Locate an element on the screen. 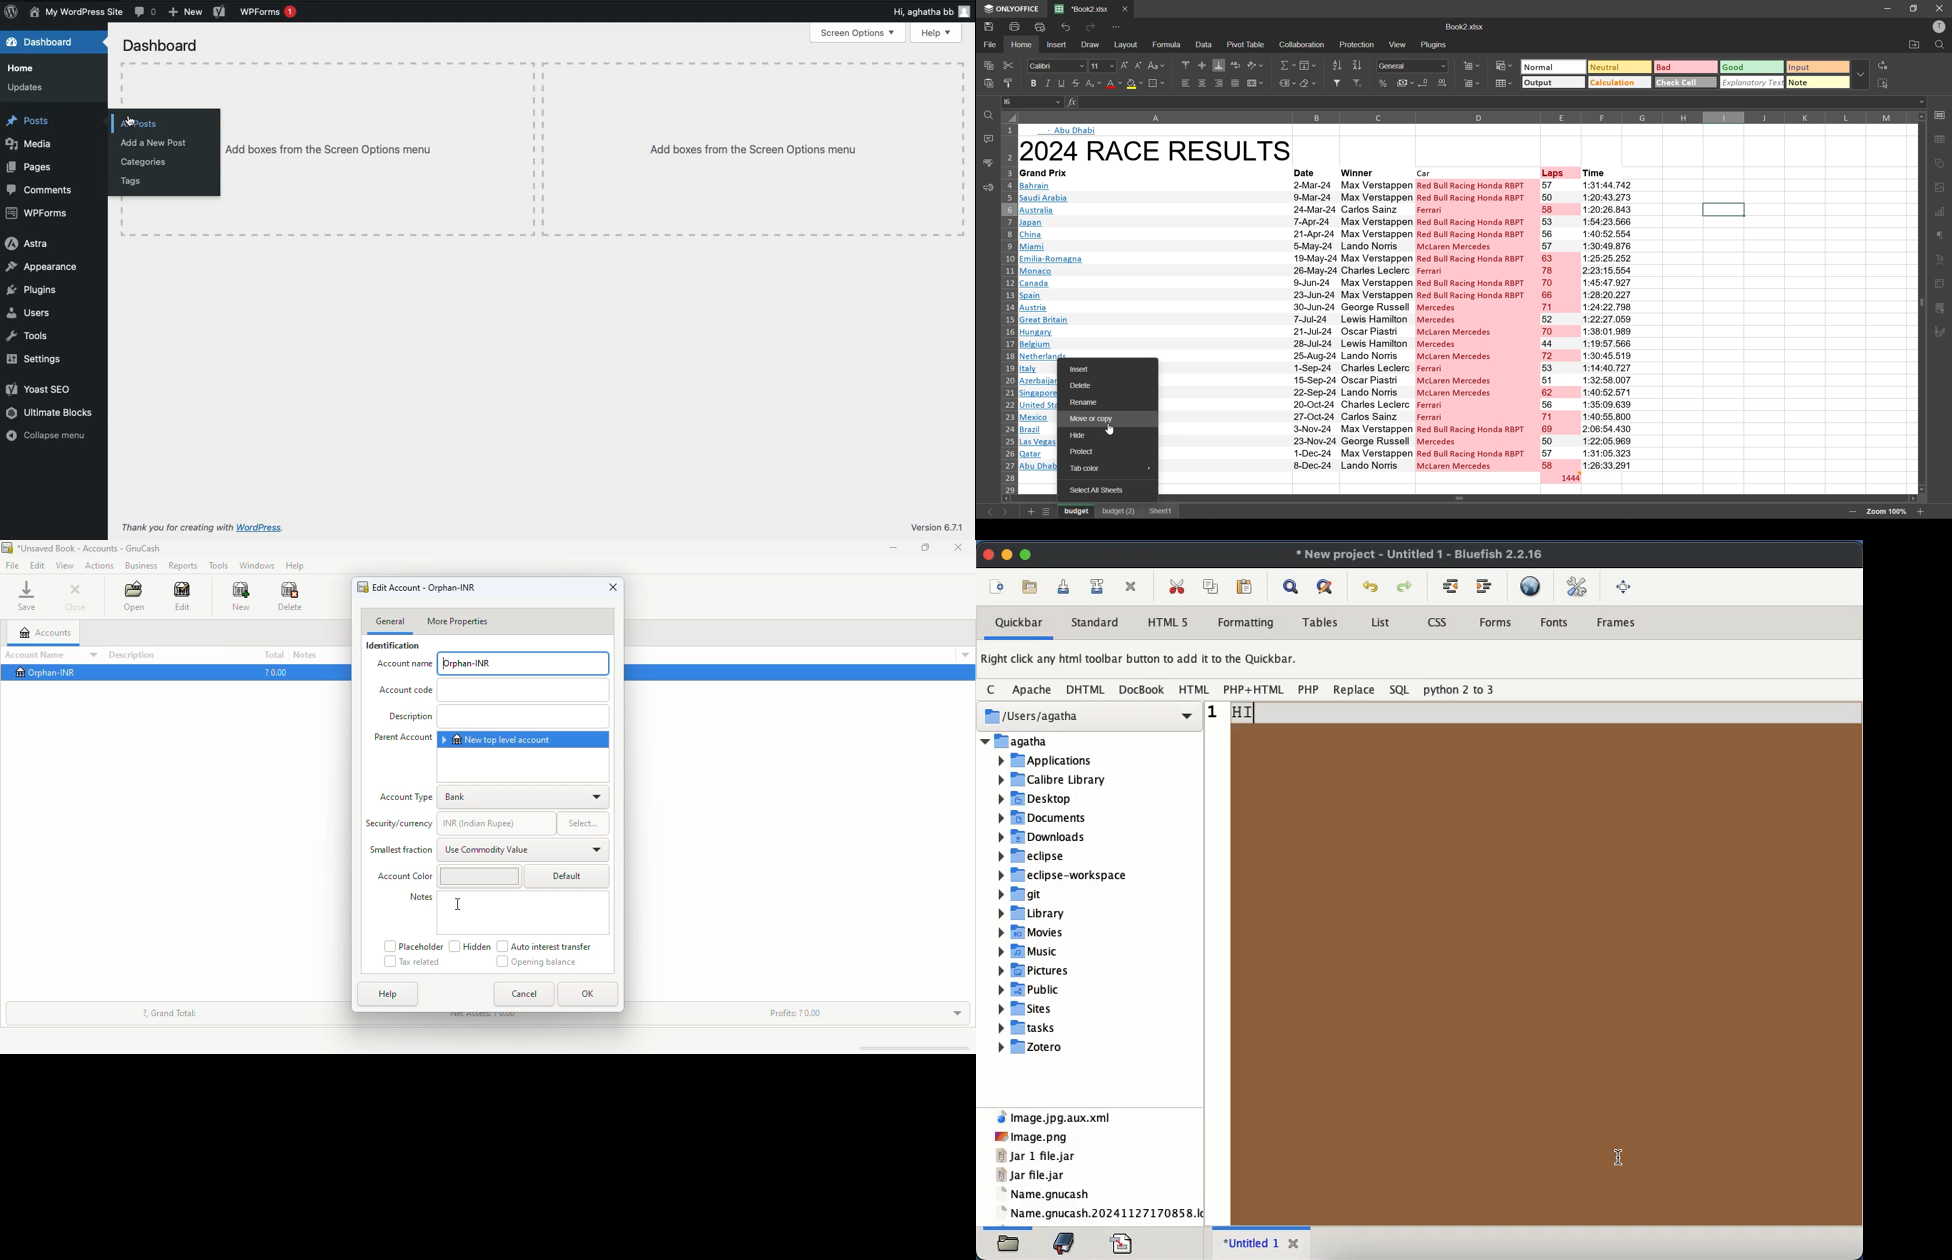 The image size is (1960, 1260). increase decimal is located at coordinates (1445, 83).